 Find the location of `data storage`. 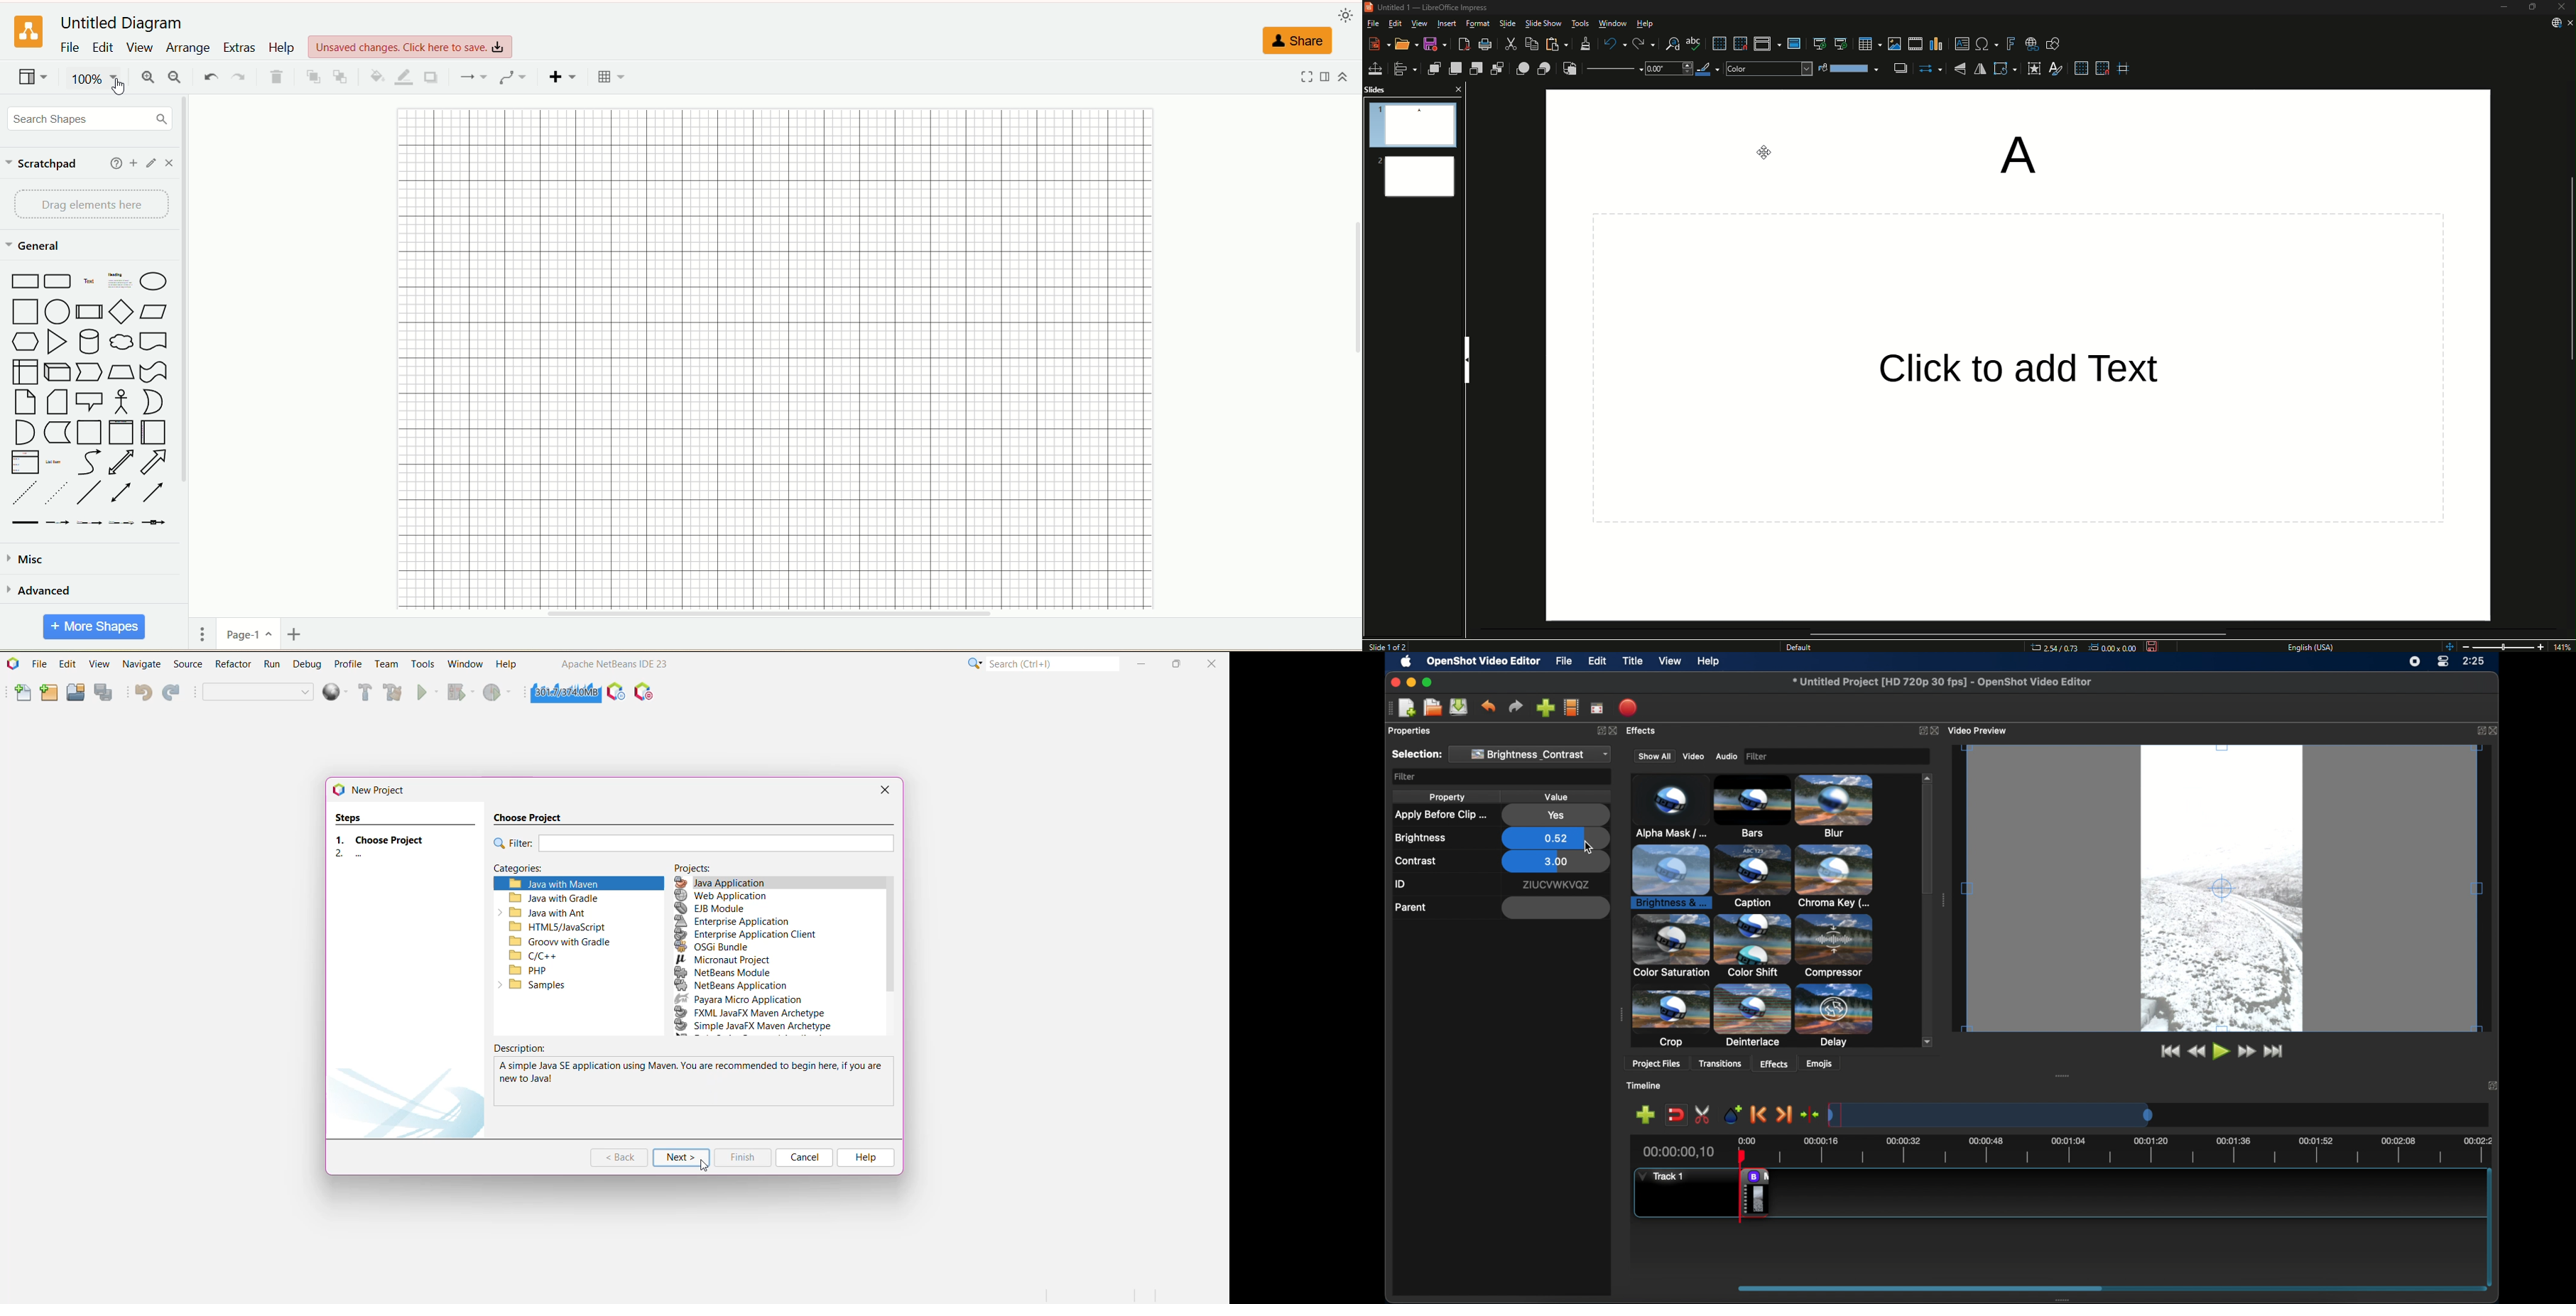

data storage is located at coordinates (59, 434).